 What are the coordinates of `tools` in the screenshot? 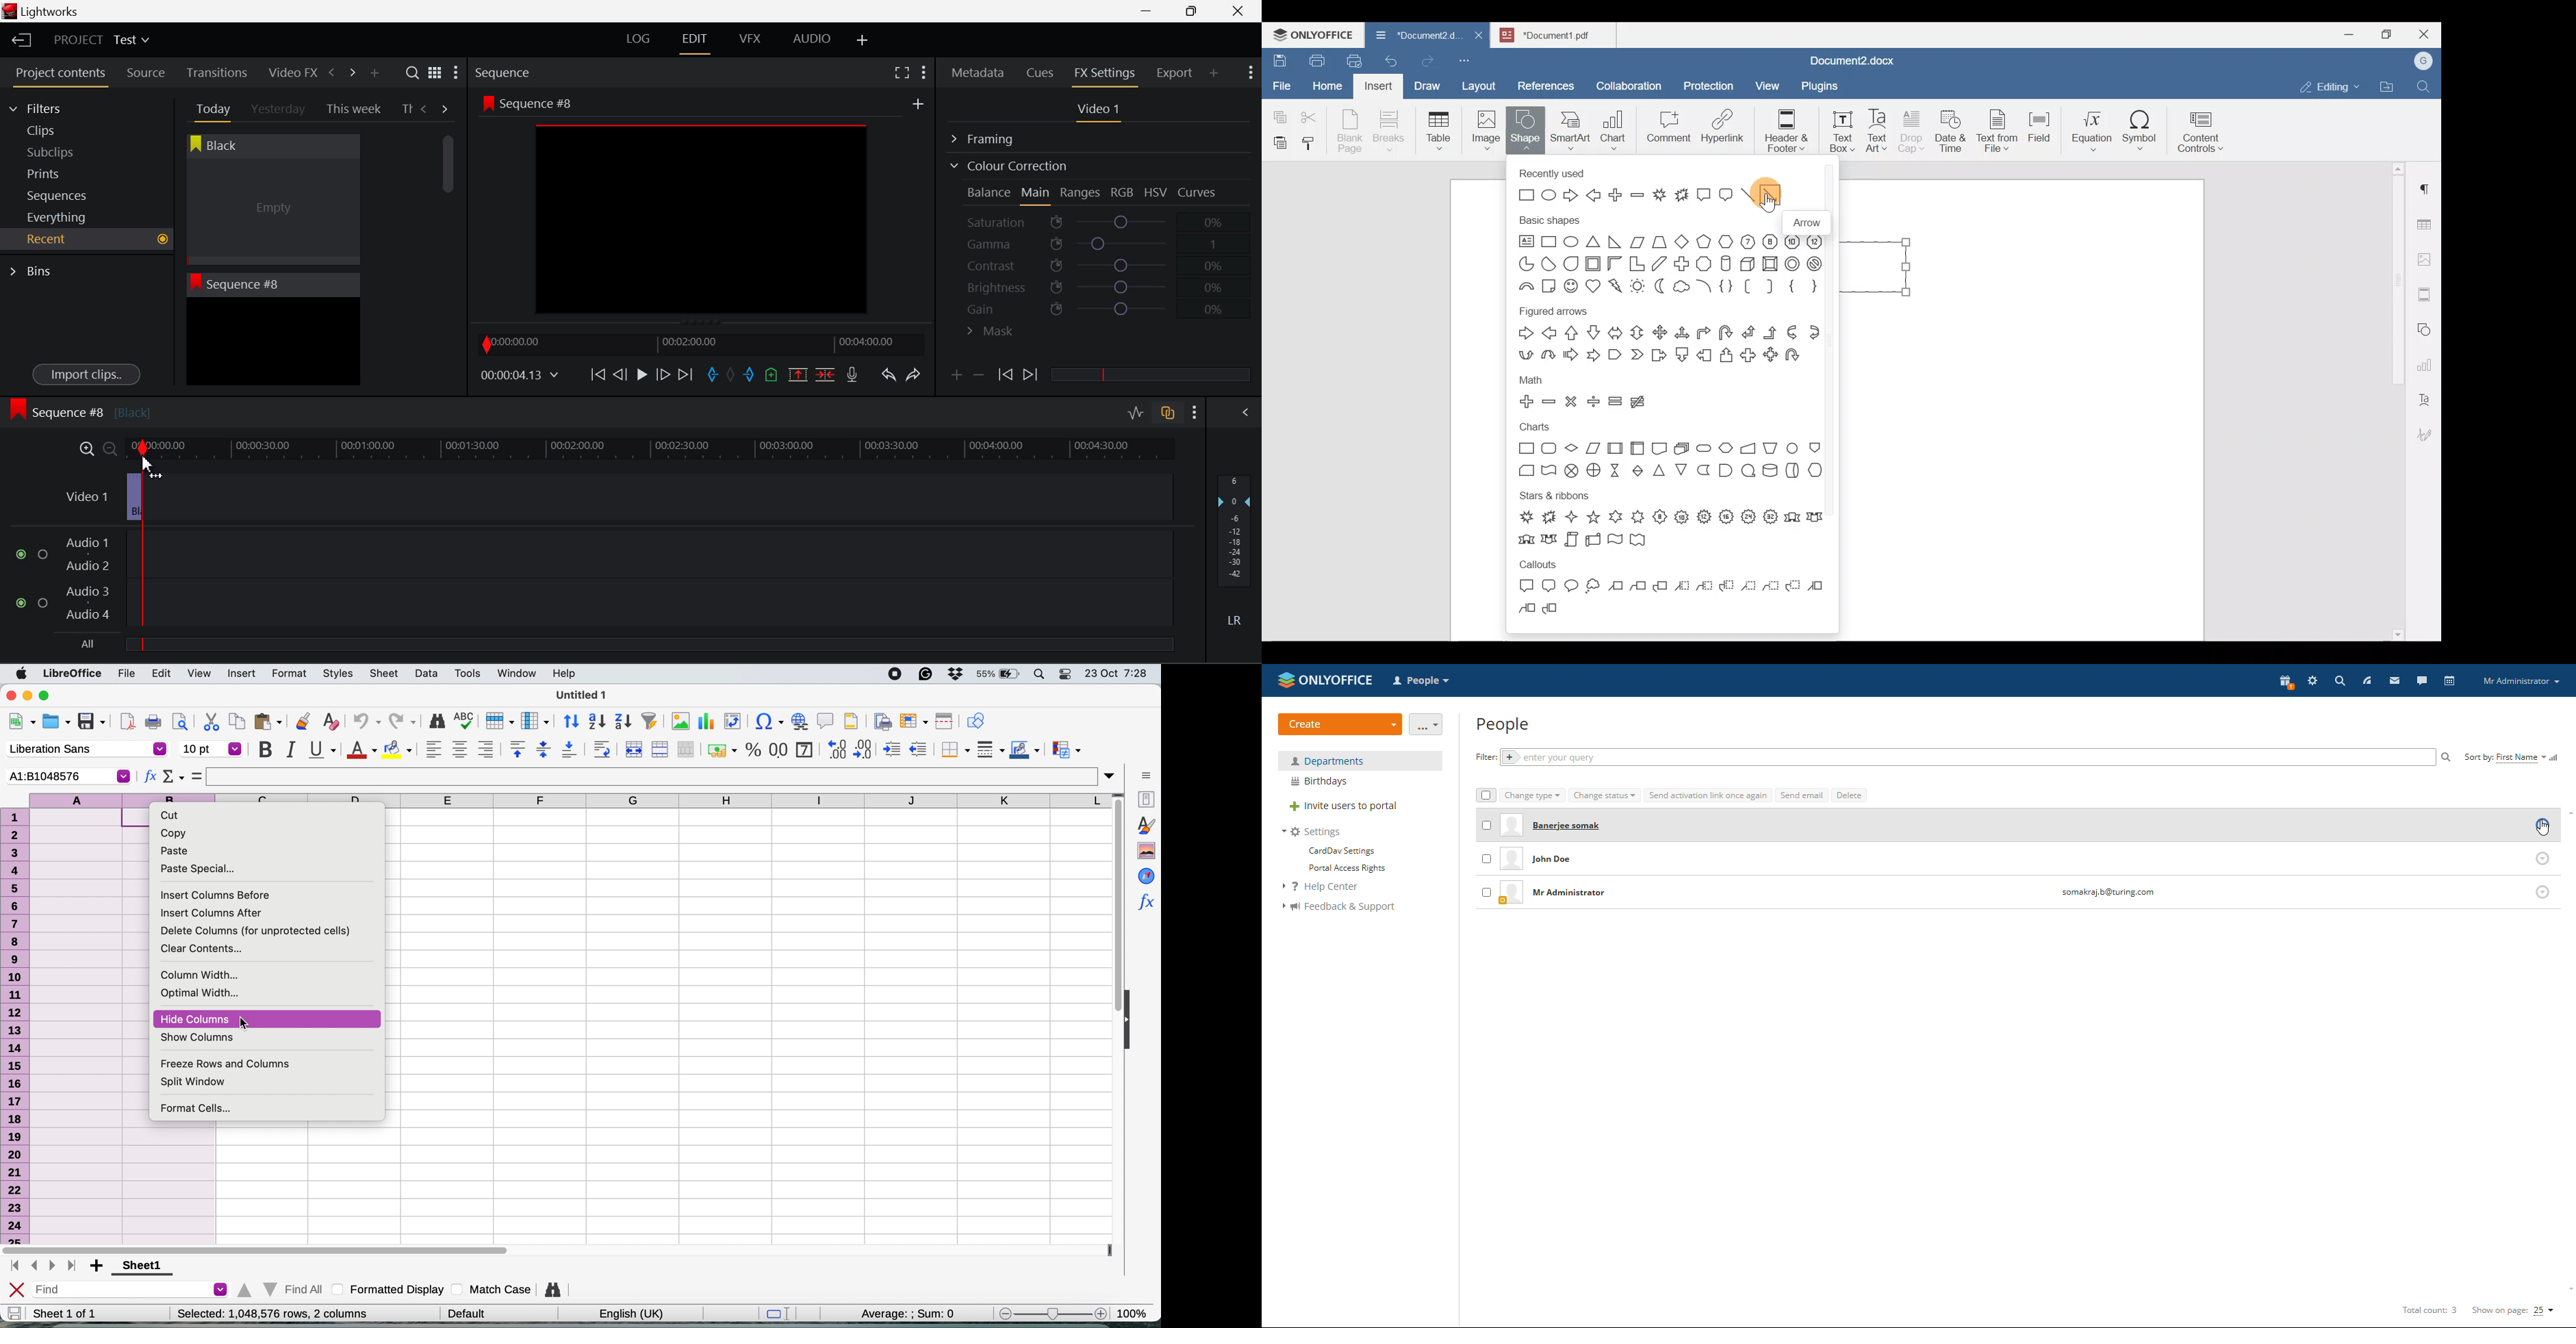 It's located at (467, 673).